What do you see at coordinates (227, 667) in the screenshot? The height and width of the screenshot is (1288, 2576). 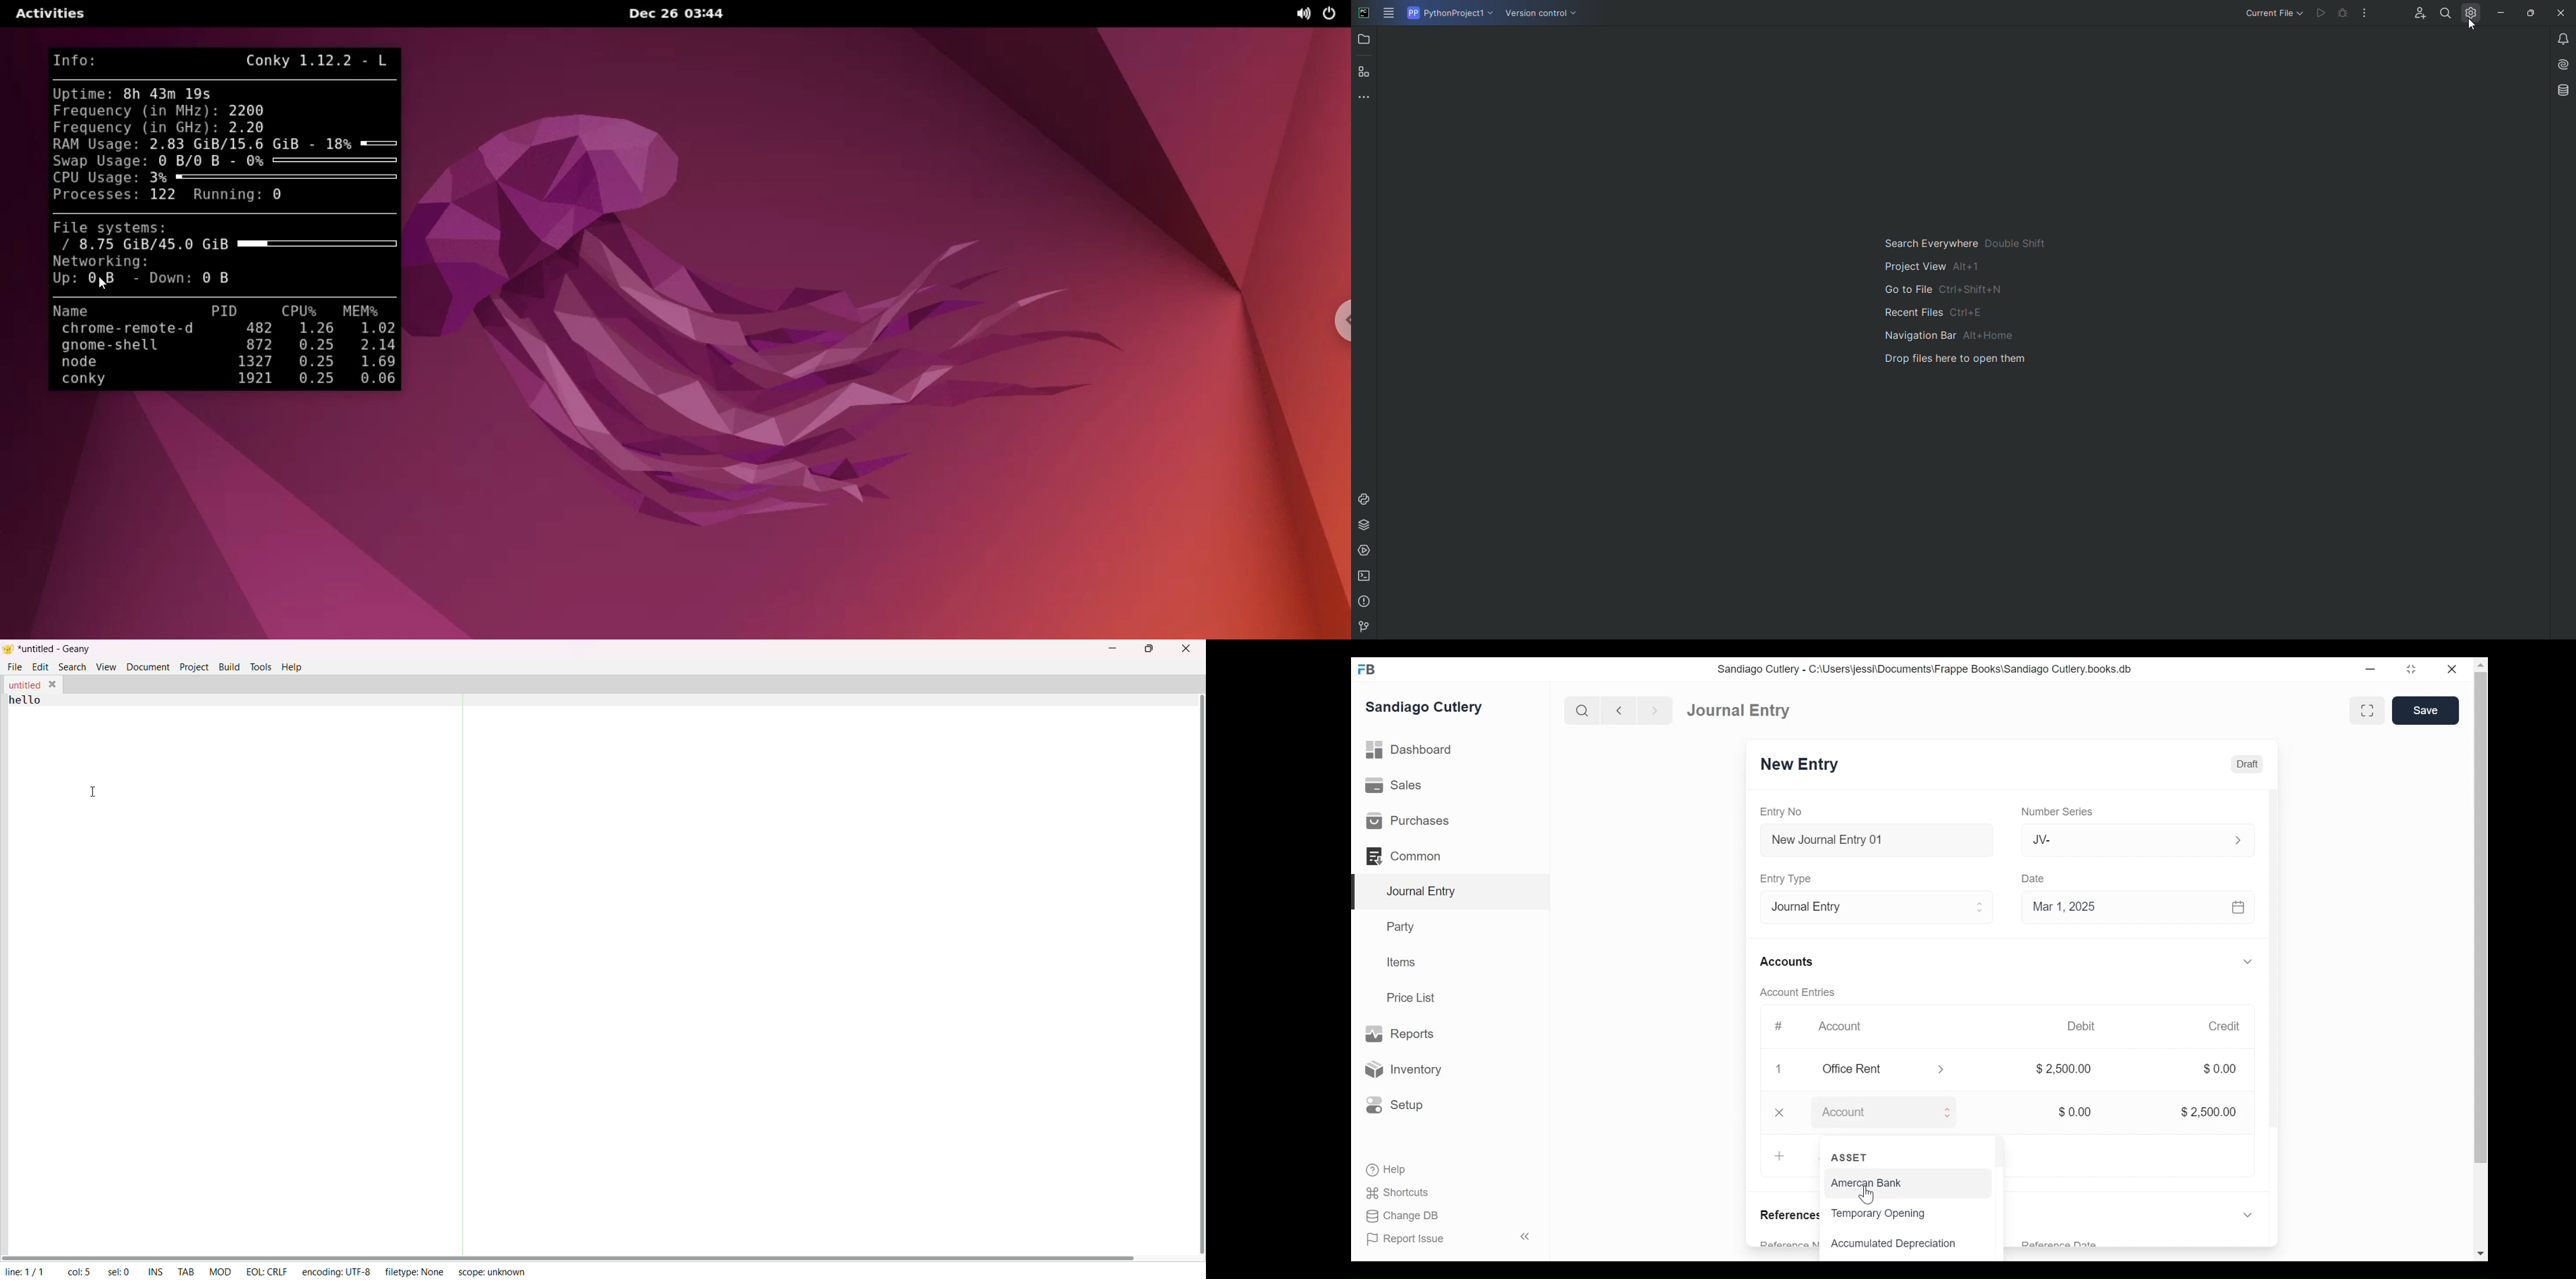 I see `build` at bounding box center [227, 667].